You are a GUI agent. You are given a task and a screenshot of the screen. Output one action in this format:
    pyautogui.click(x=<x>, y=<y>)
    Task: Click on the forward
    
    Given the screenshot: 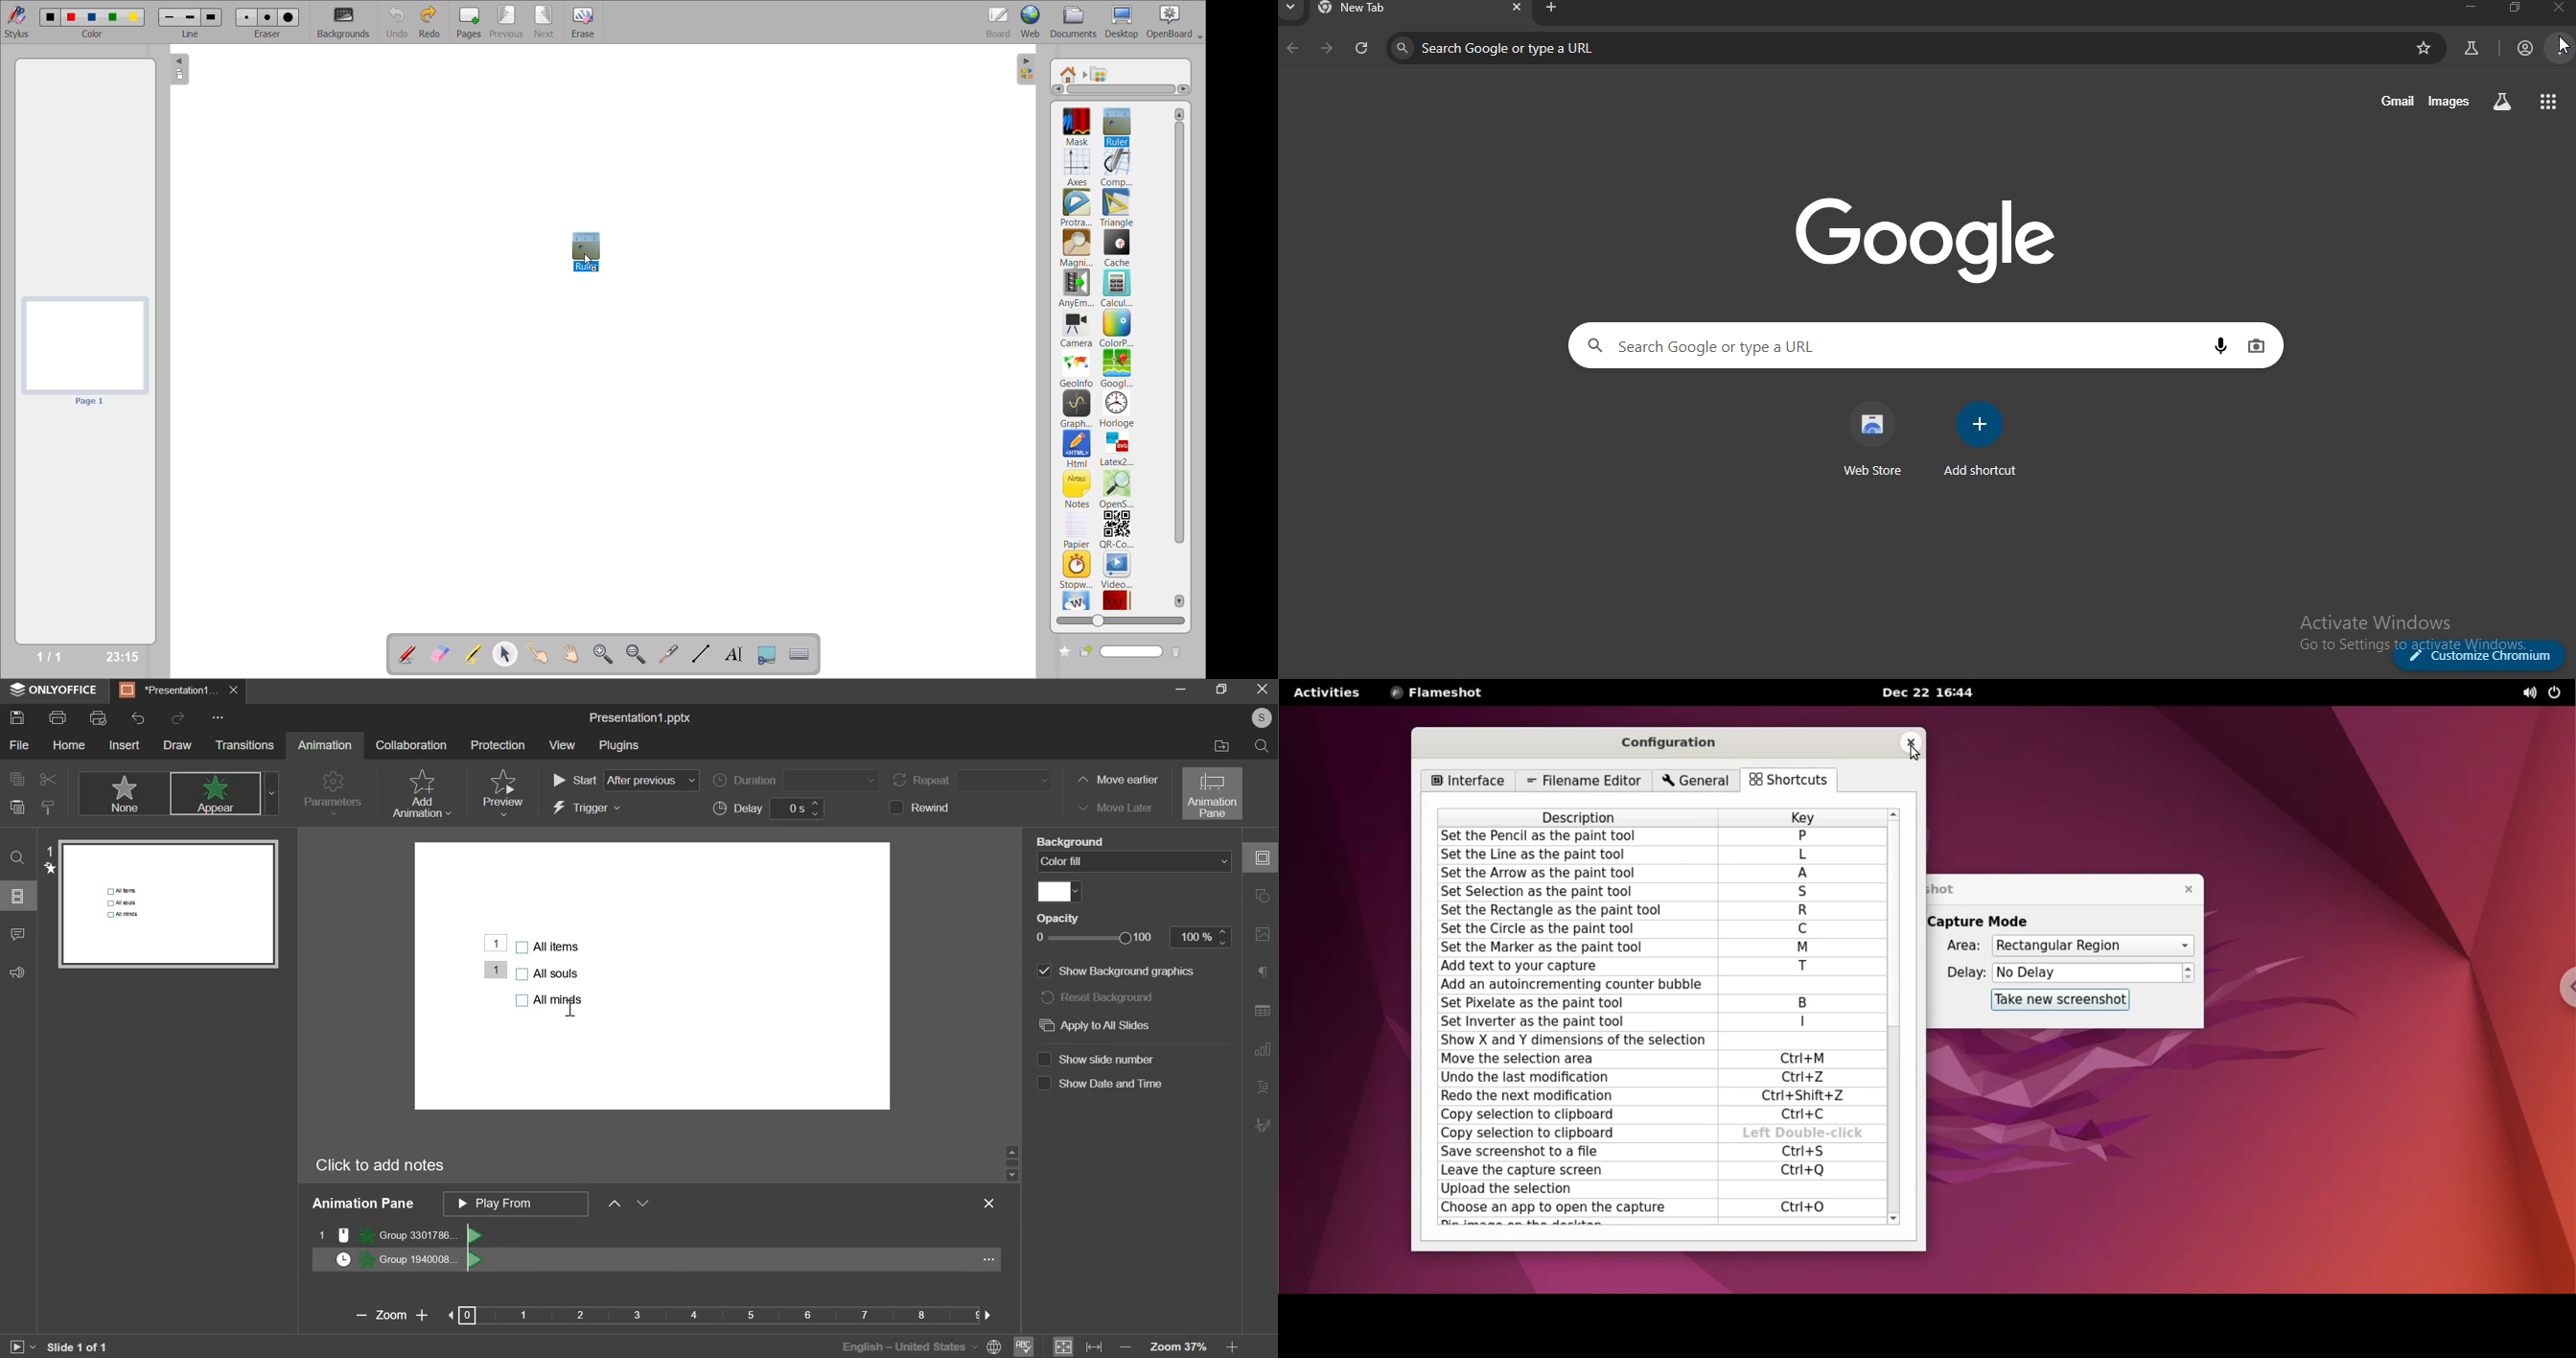 What is the action you would take?
    pyautogui.click(x=1325, y=49)
    